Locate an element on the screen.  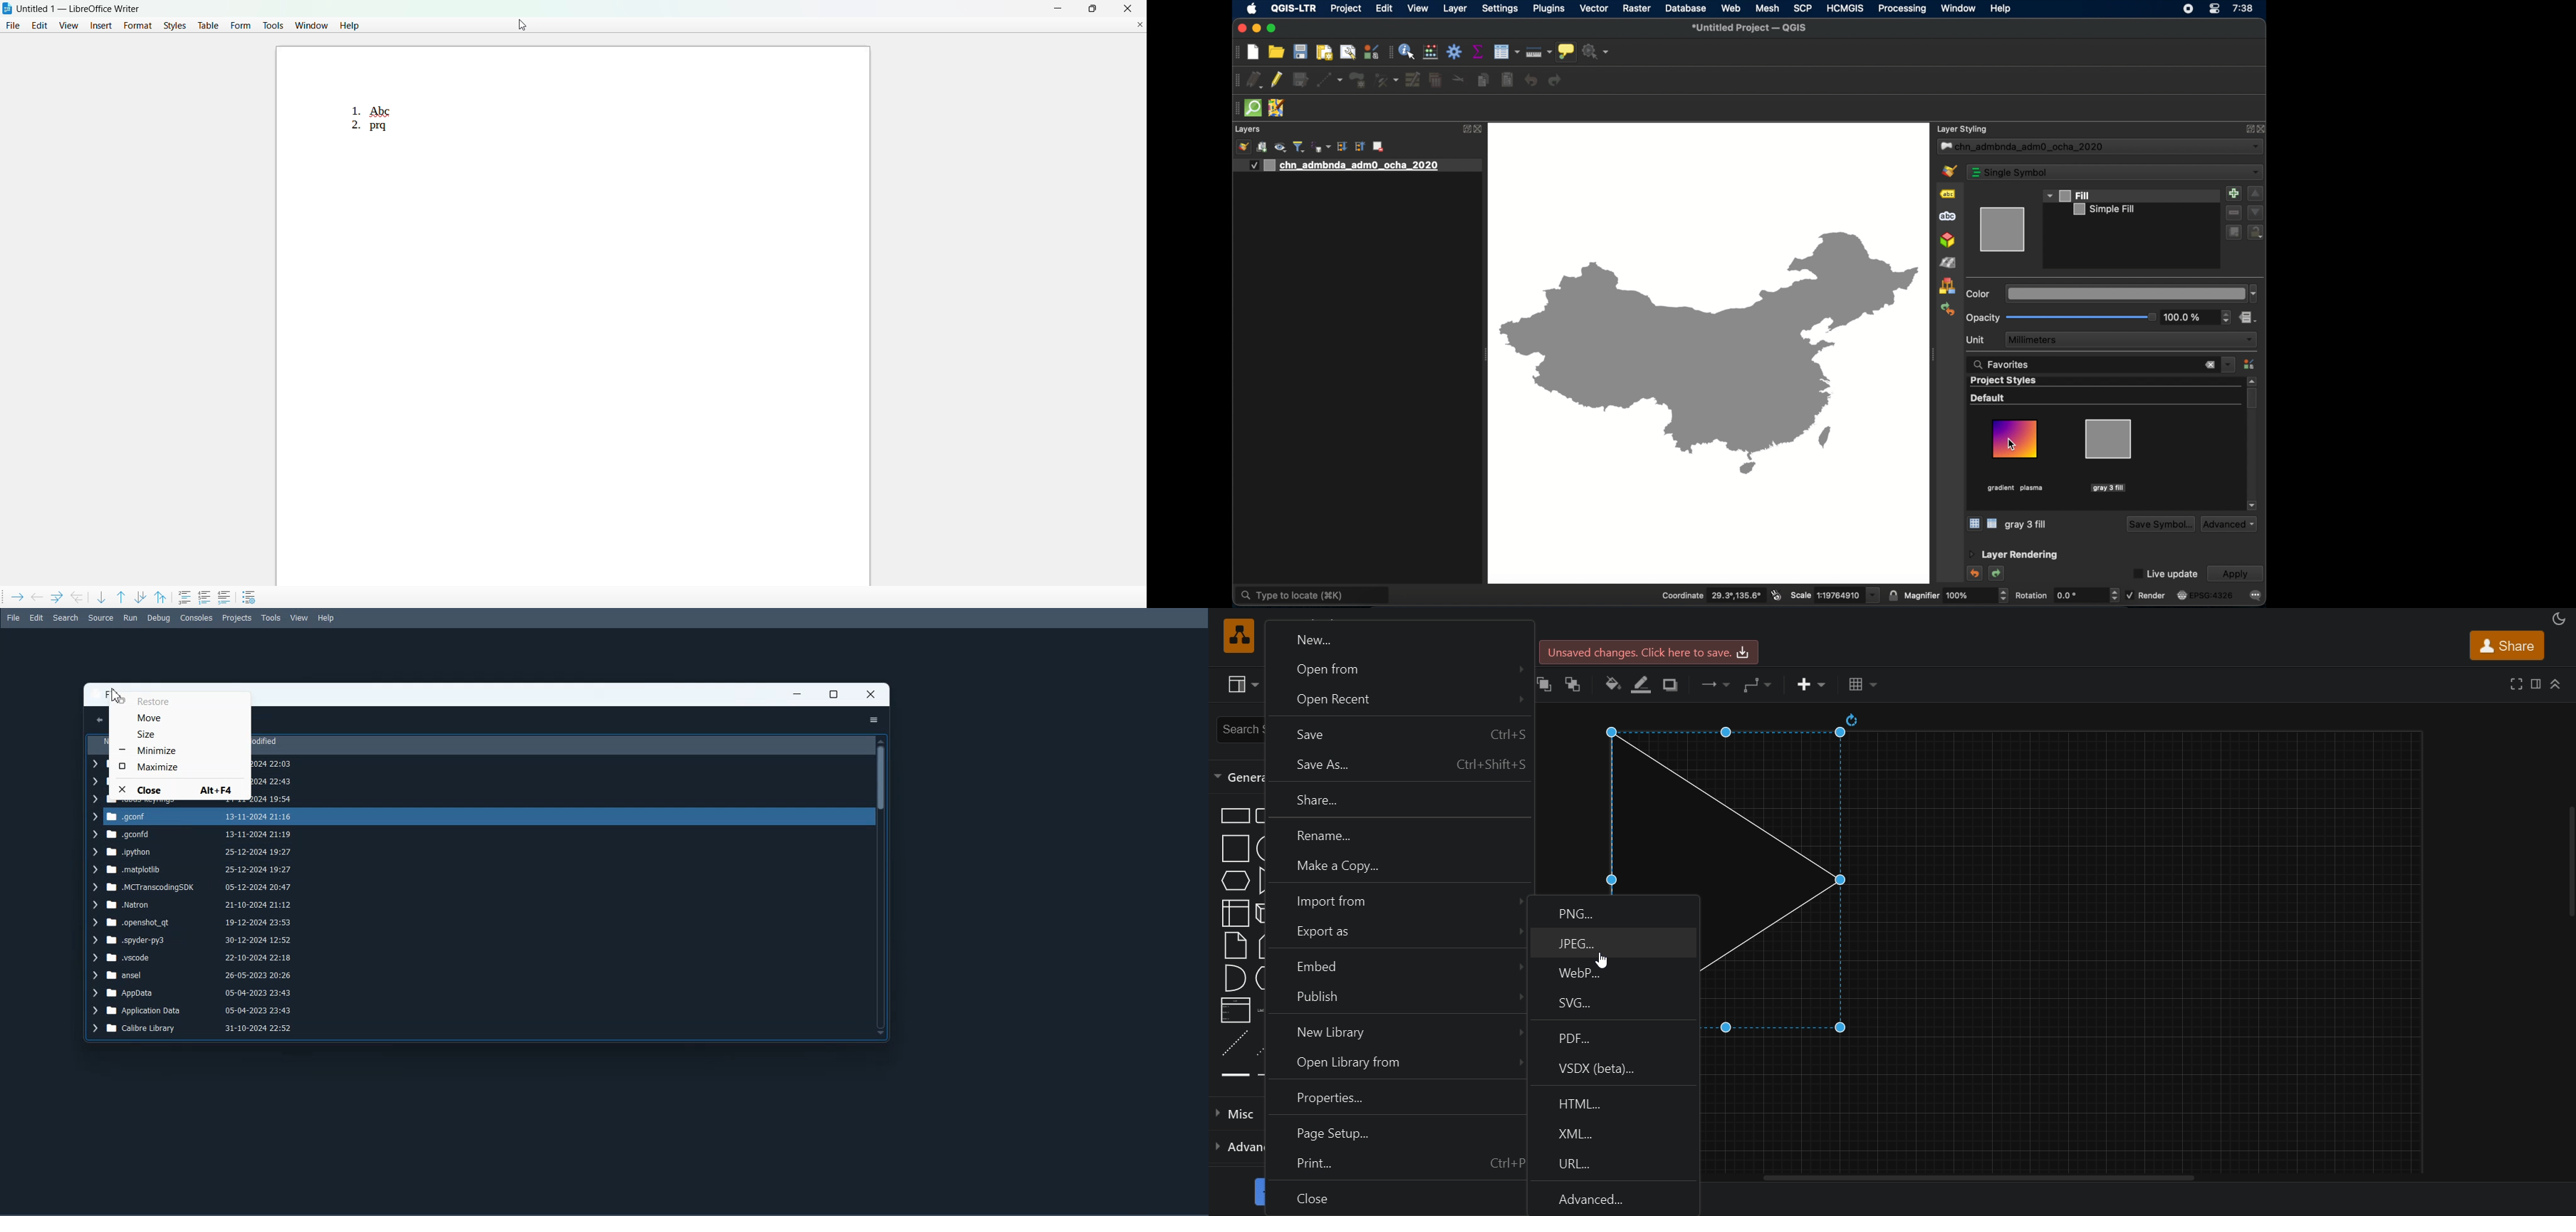
rectangle is located at coordinates (1235, 816).